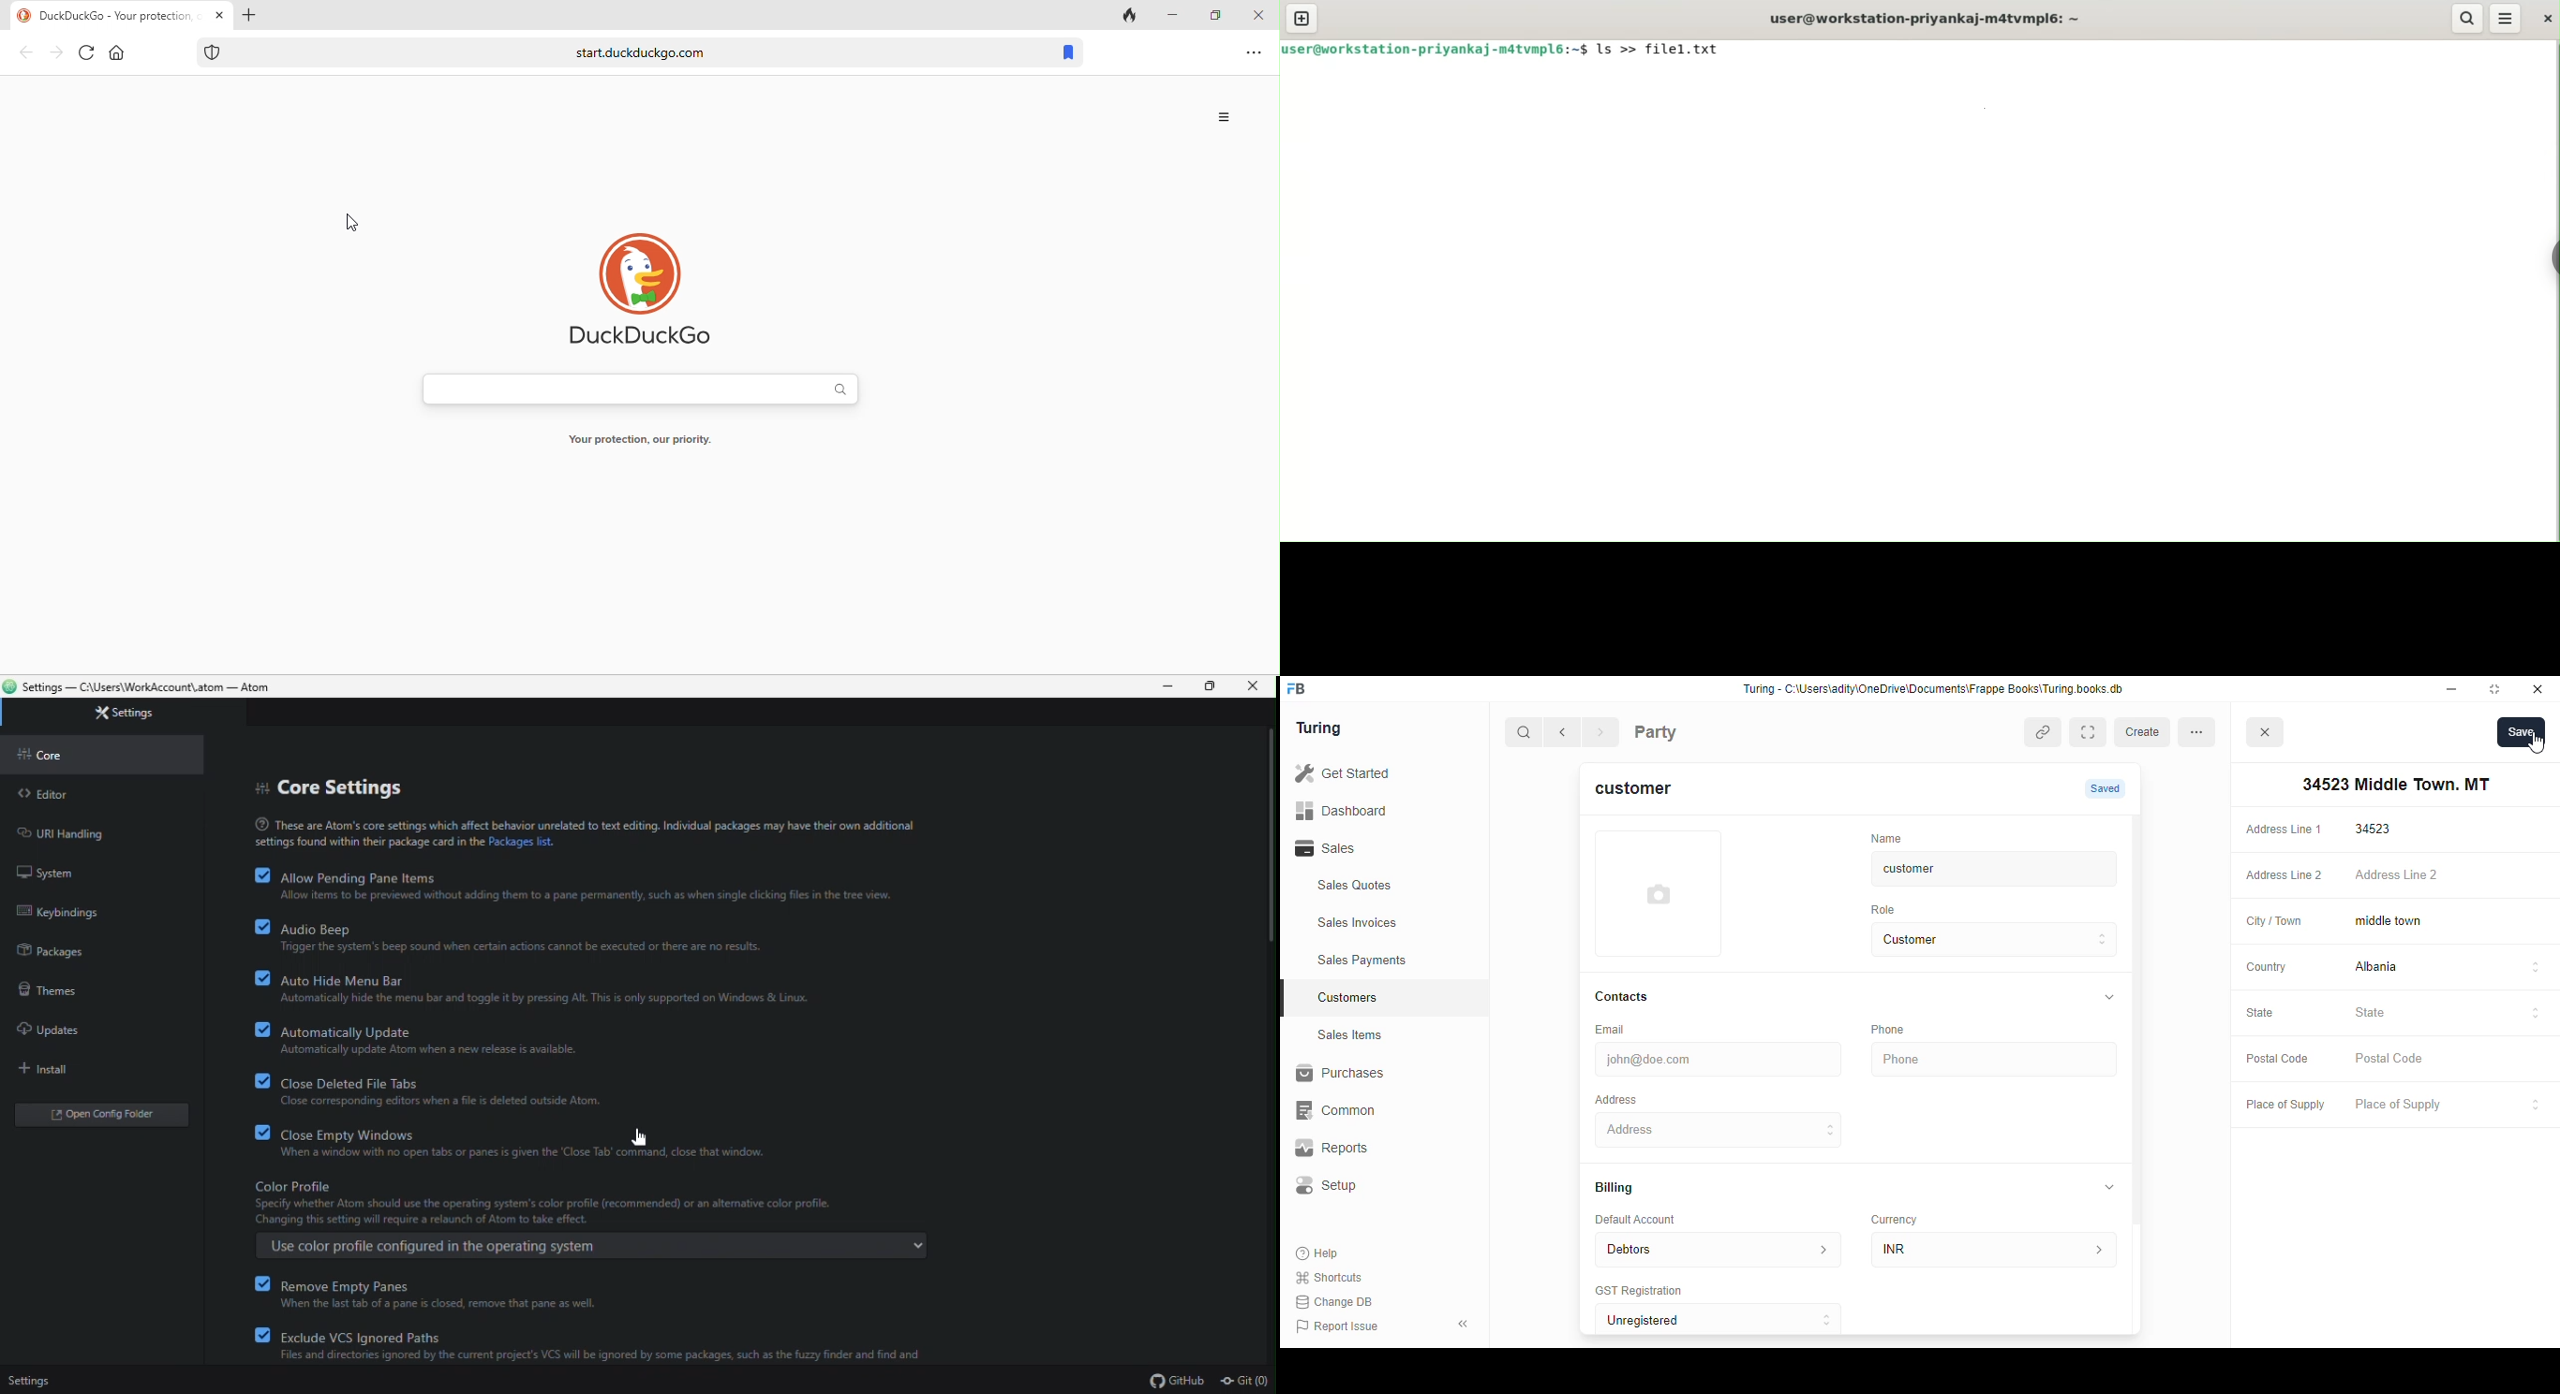  What do you see at coordinates (1979, 869) in the screenshot?
I see `customer` at bounding box center [1979, 869].